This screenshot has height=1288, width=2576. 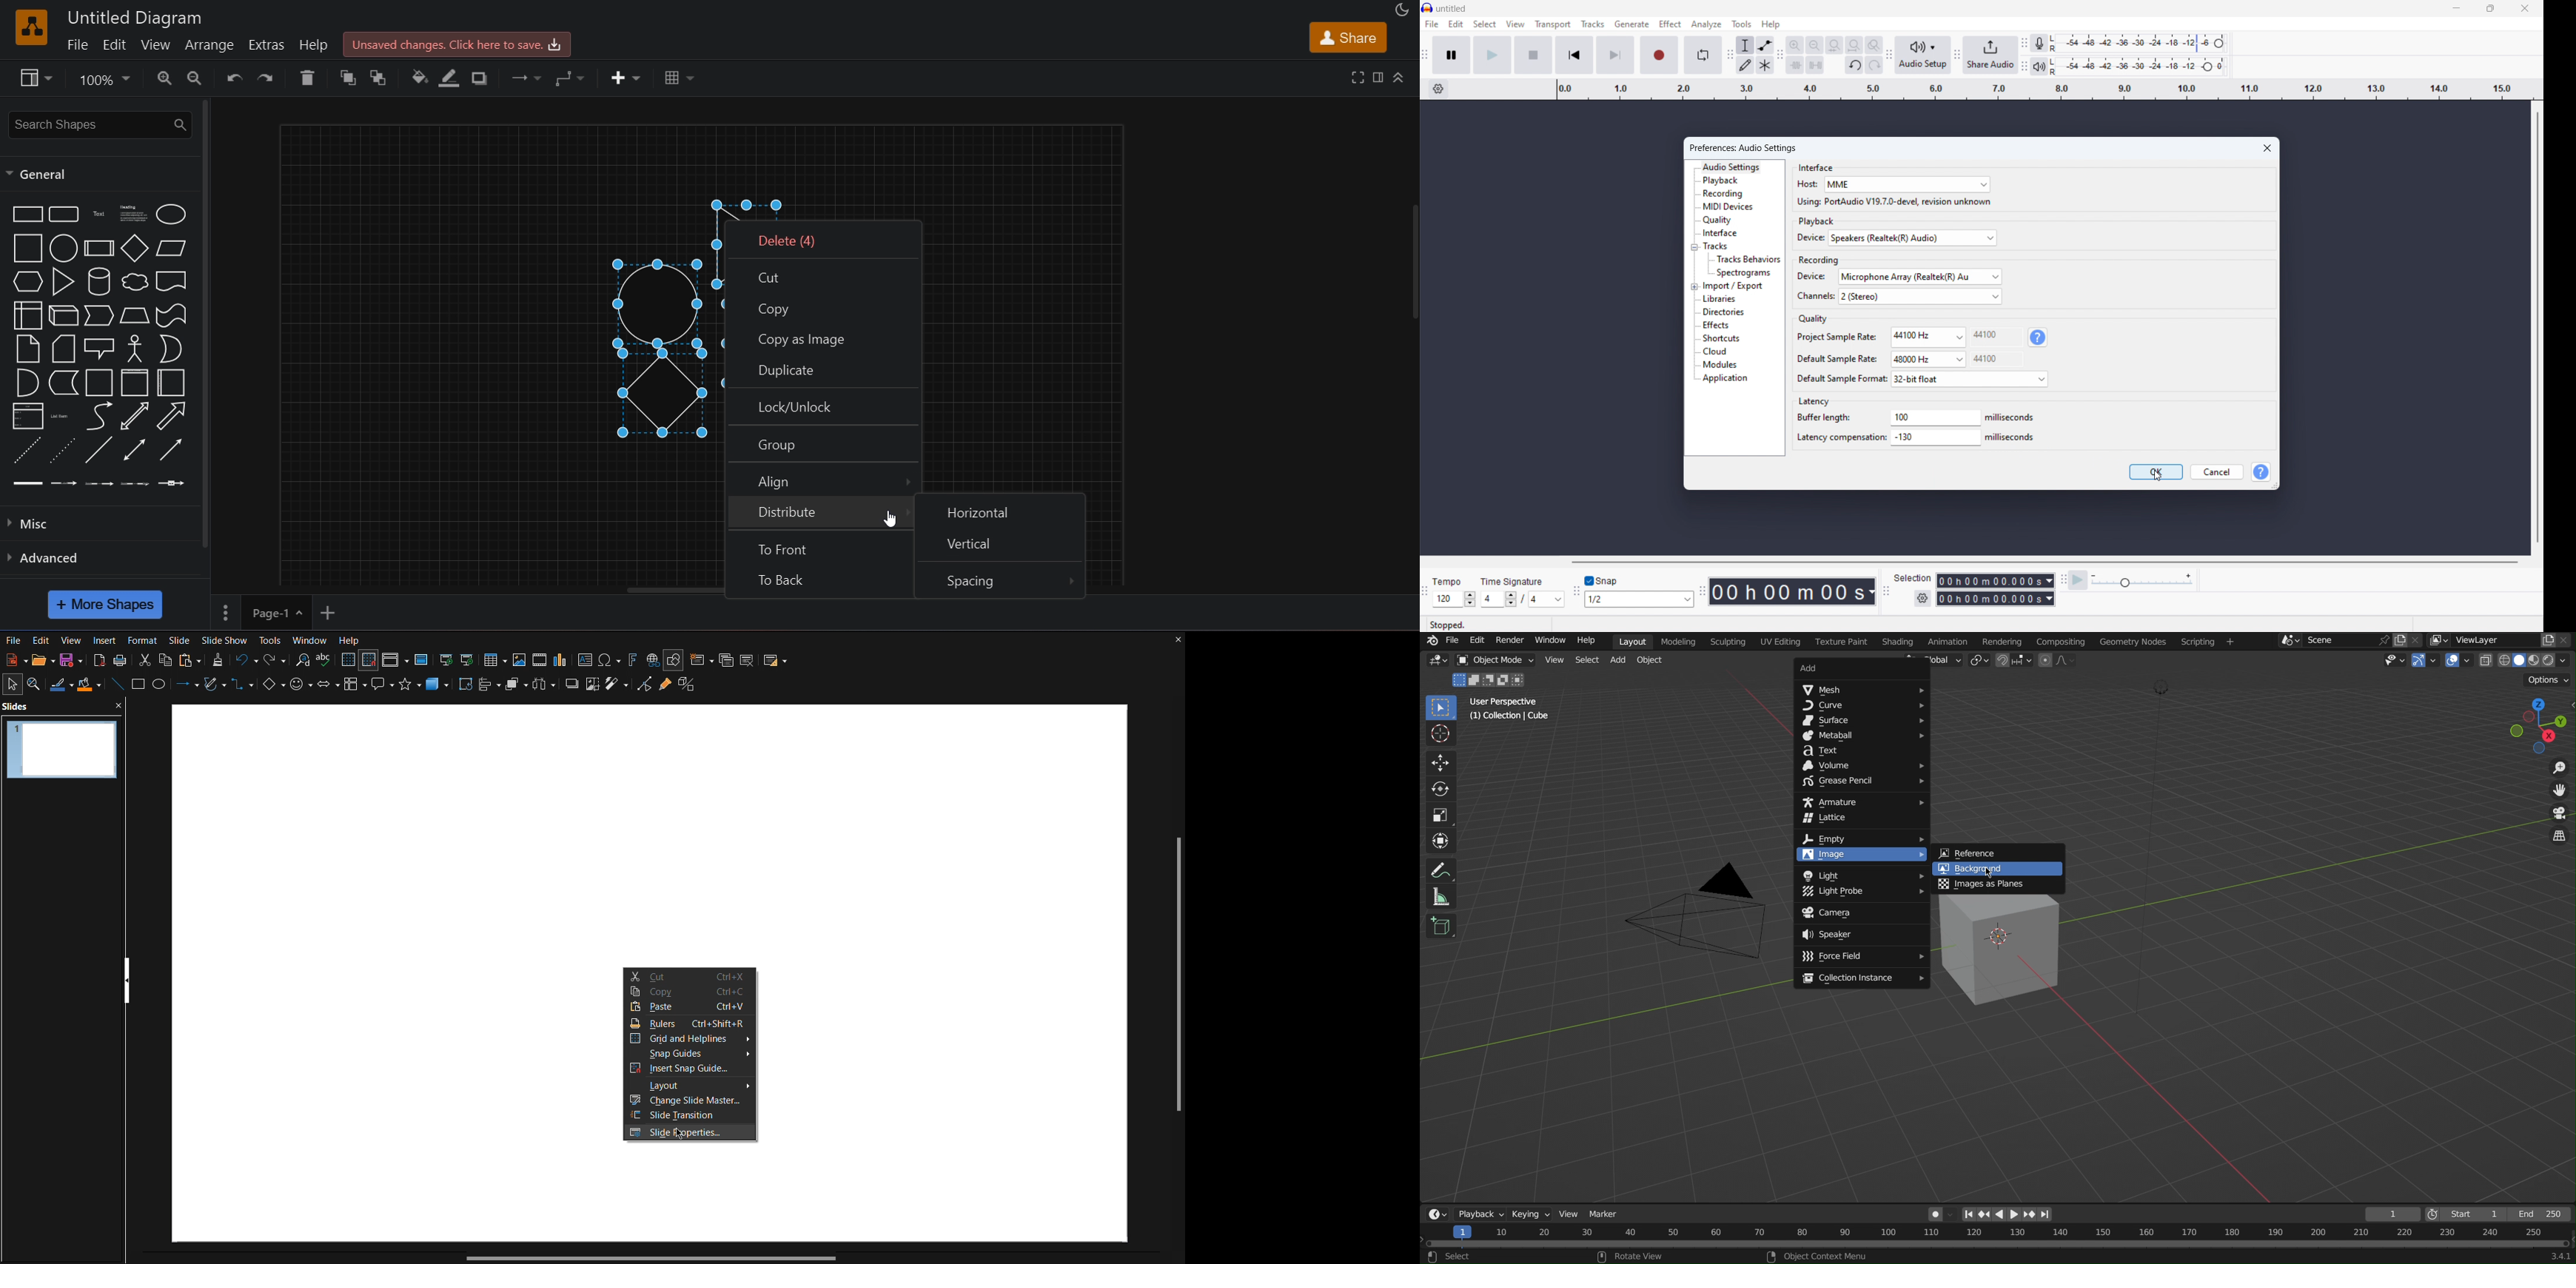 I want to click on Display Grid, so click(x=348, y=660).